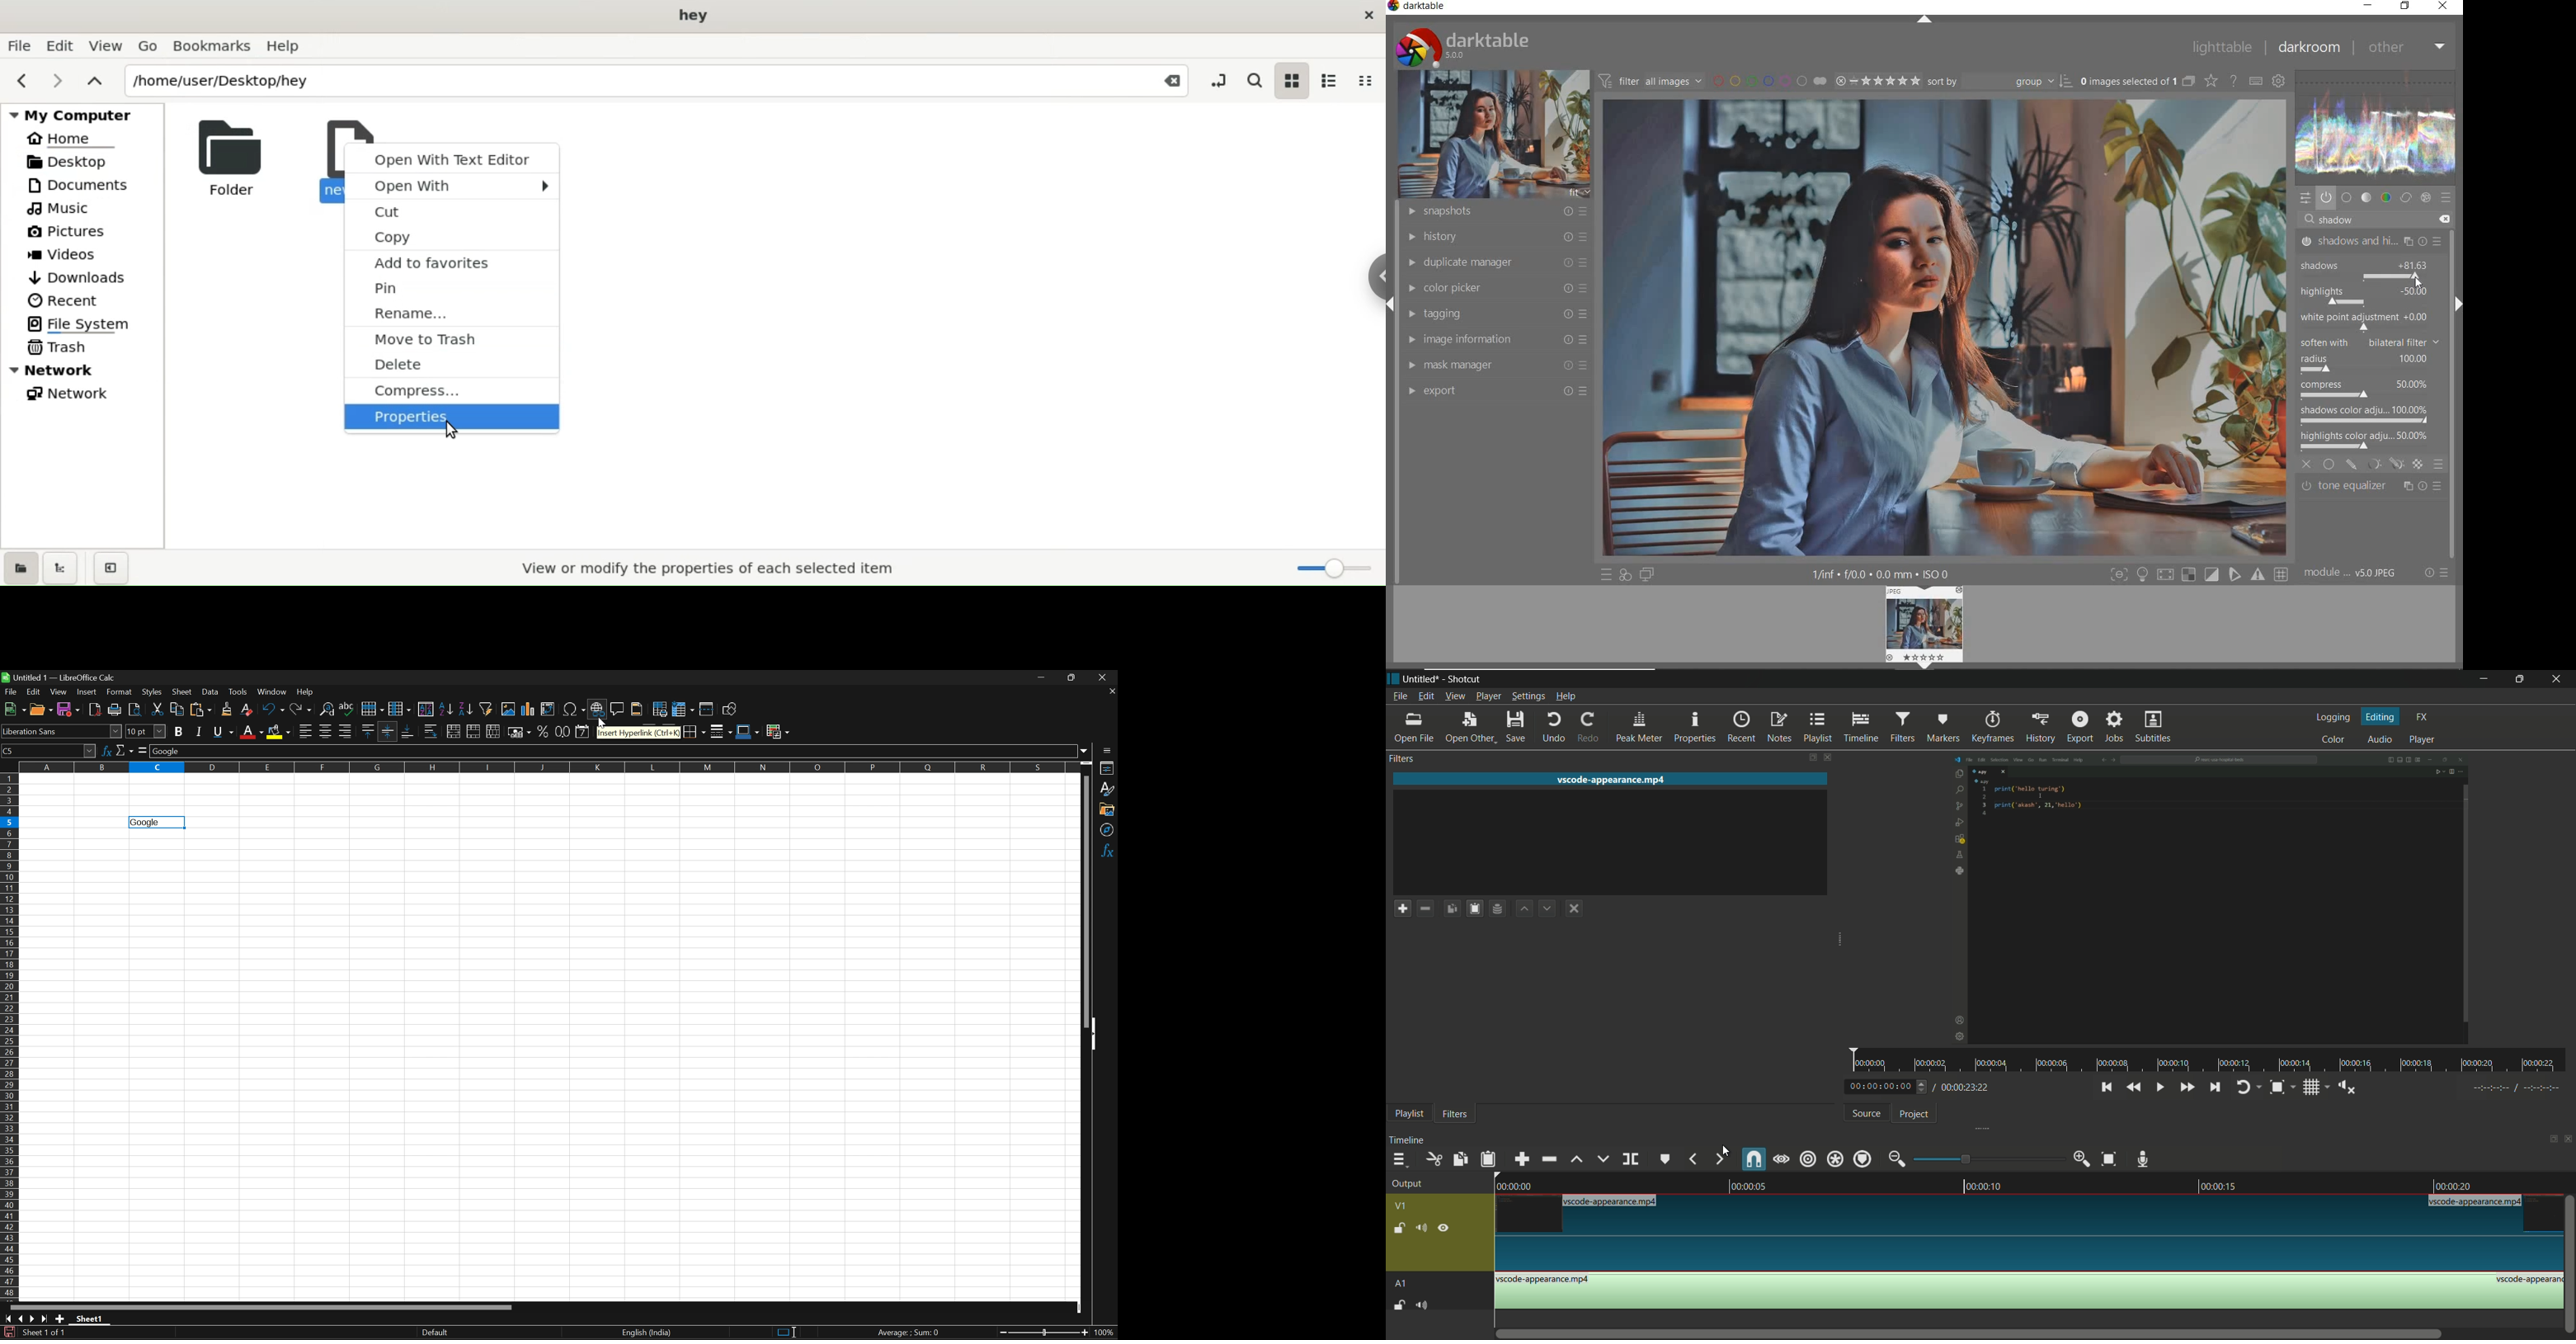 The height and width of the screenshot is (1344, 2576). I want to click on Align left, so click(305, 732).